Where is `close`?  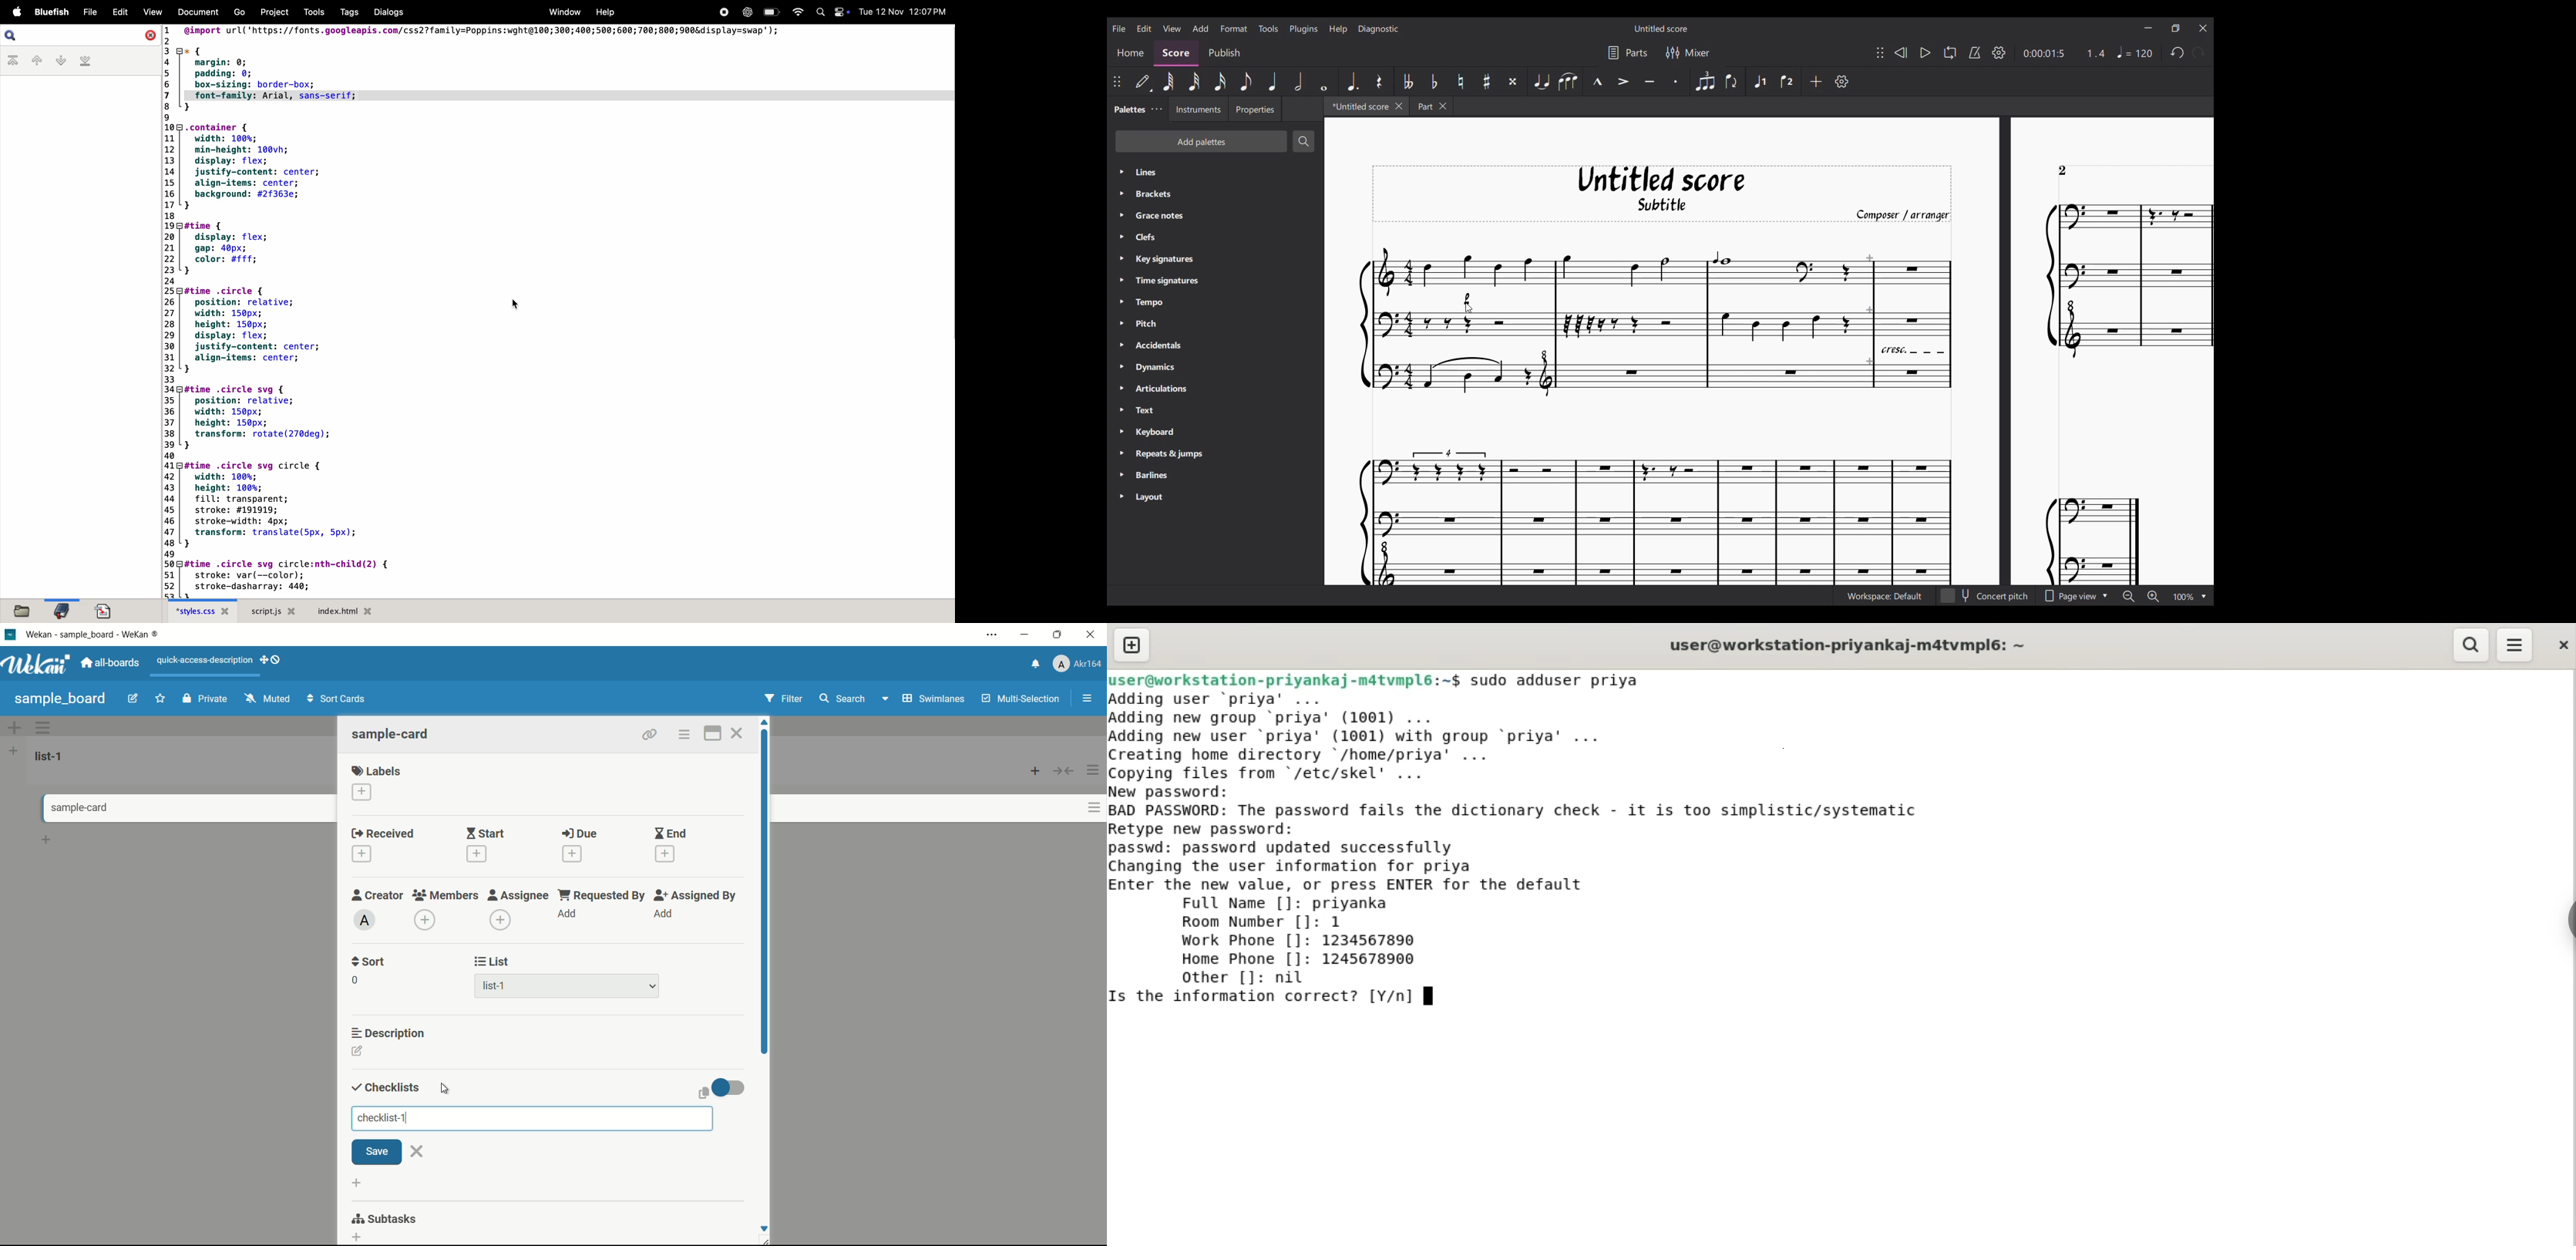 close is located at coordinates (418, 1151).